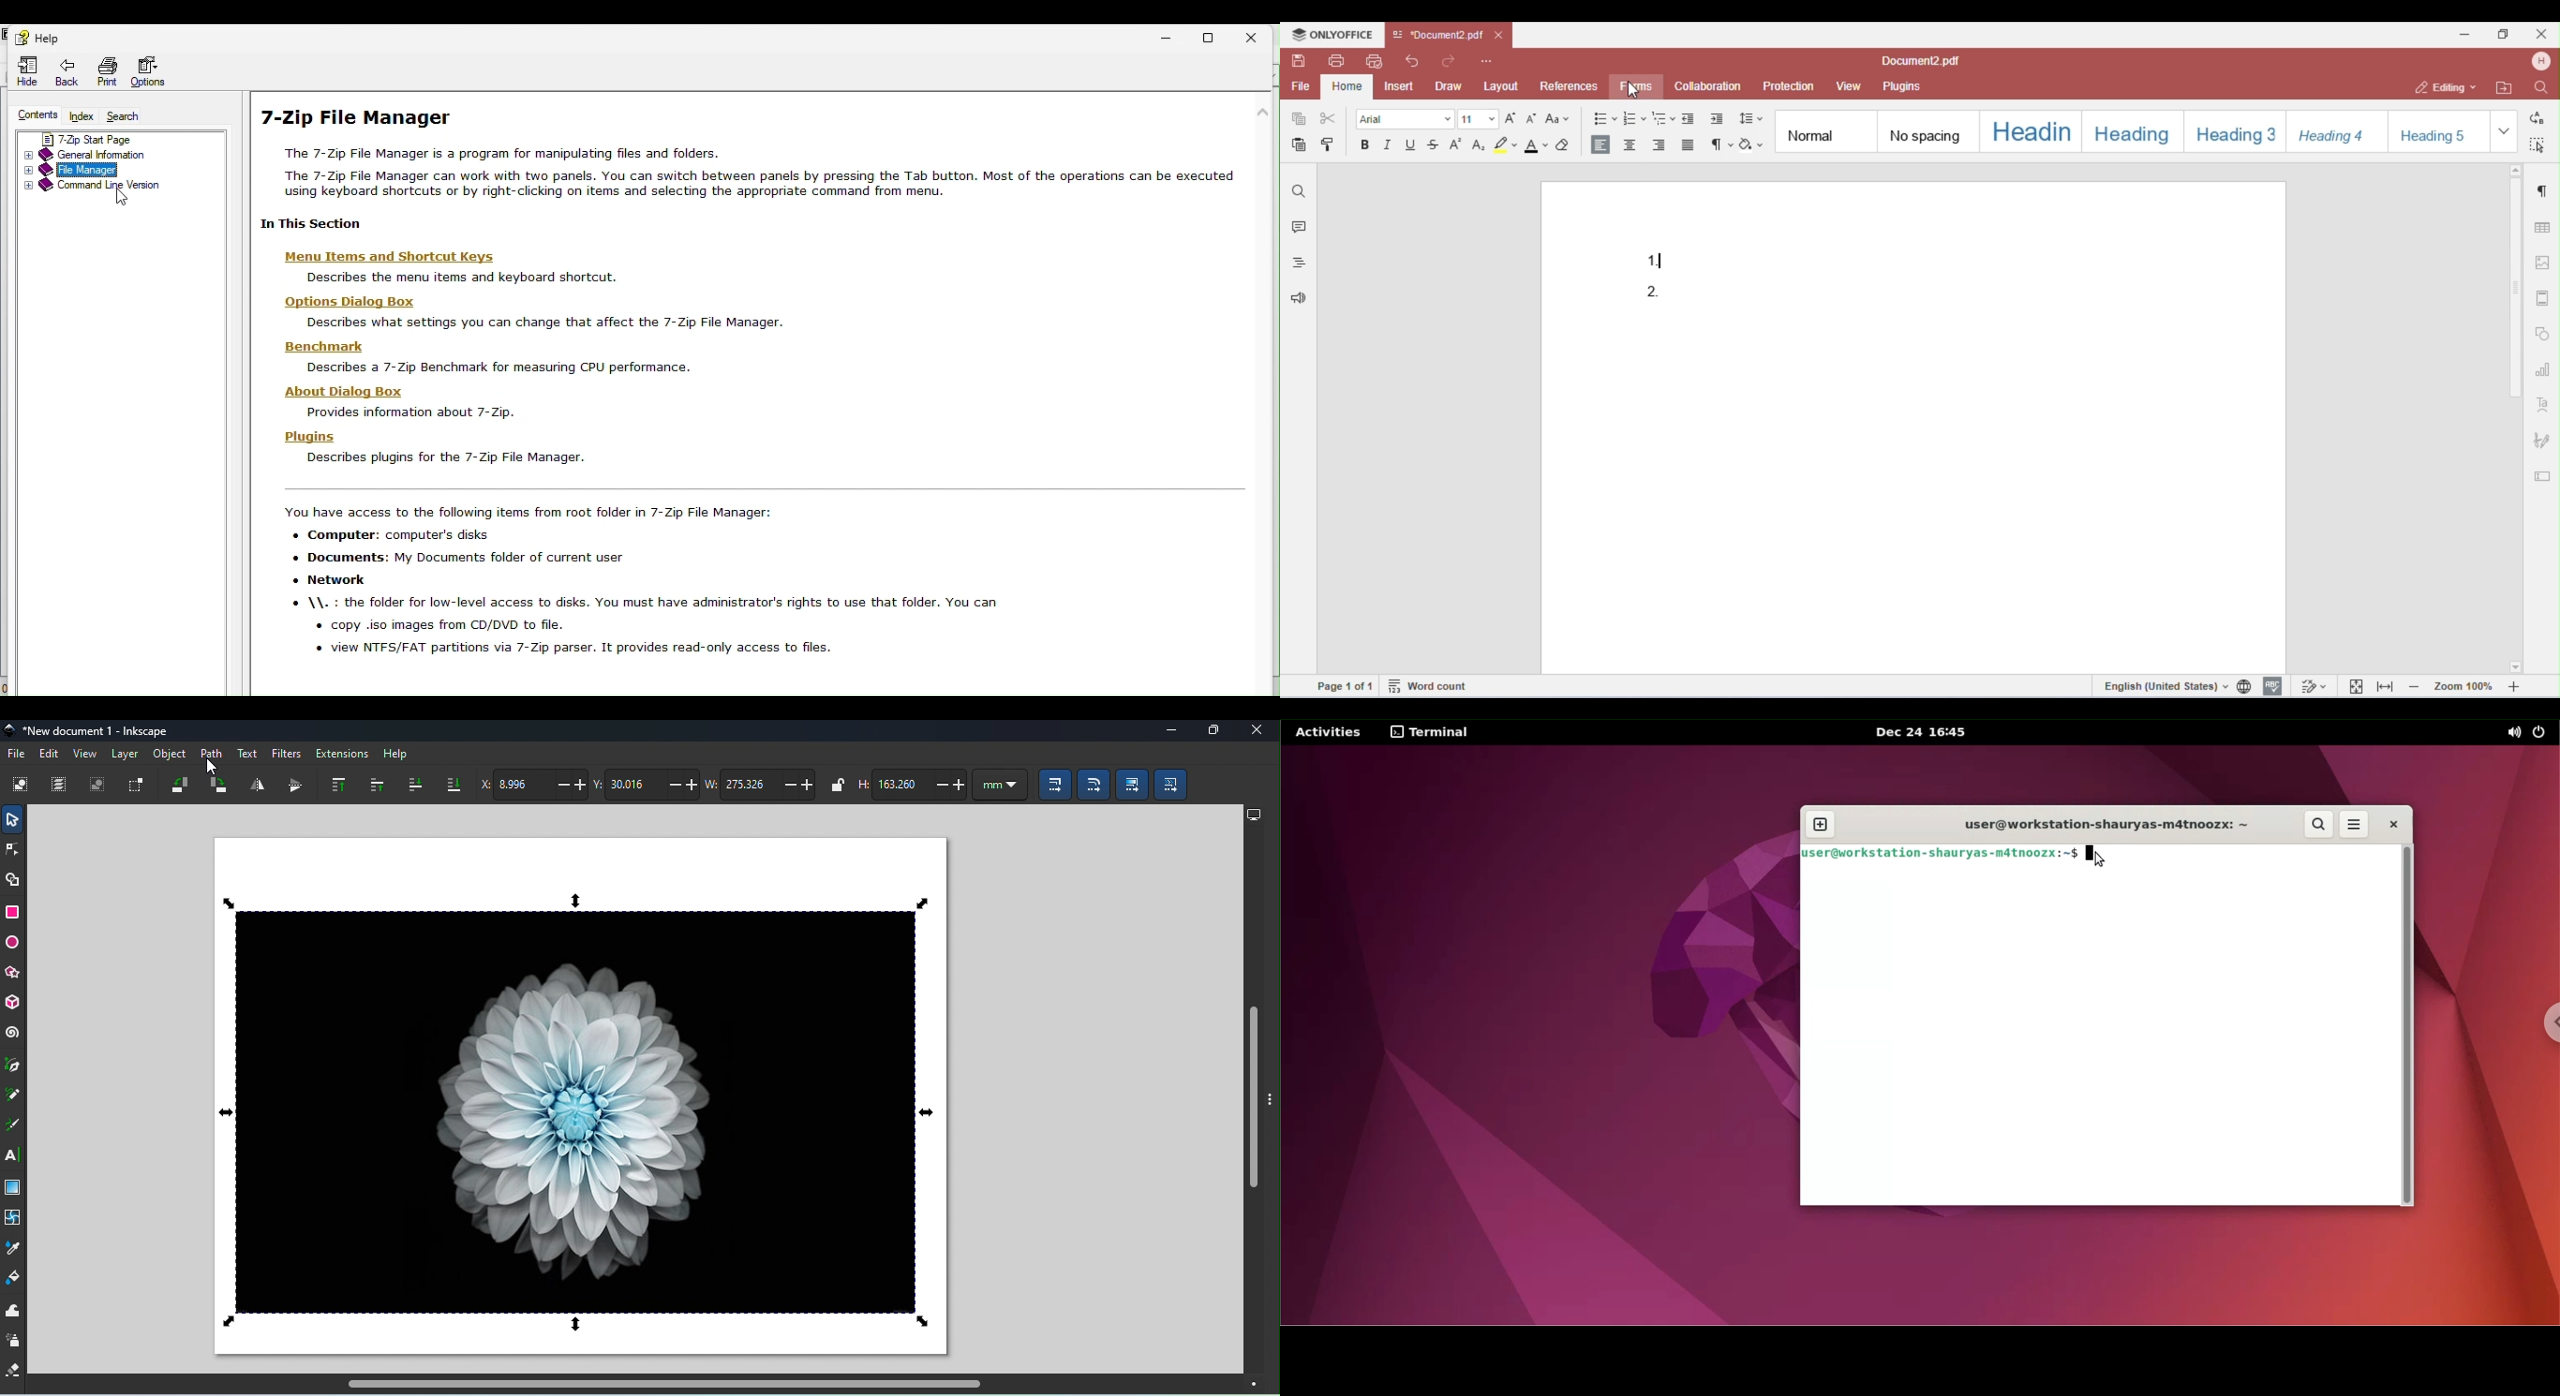  Describe the element at coordinates (14, 1278) in the screenshot. I see `paint bucket tool` at that location.